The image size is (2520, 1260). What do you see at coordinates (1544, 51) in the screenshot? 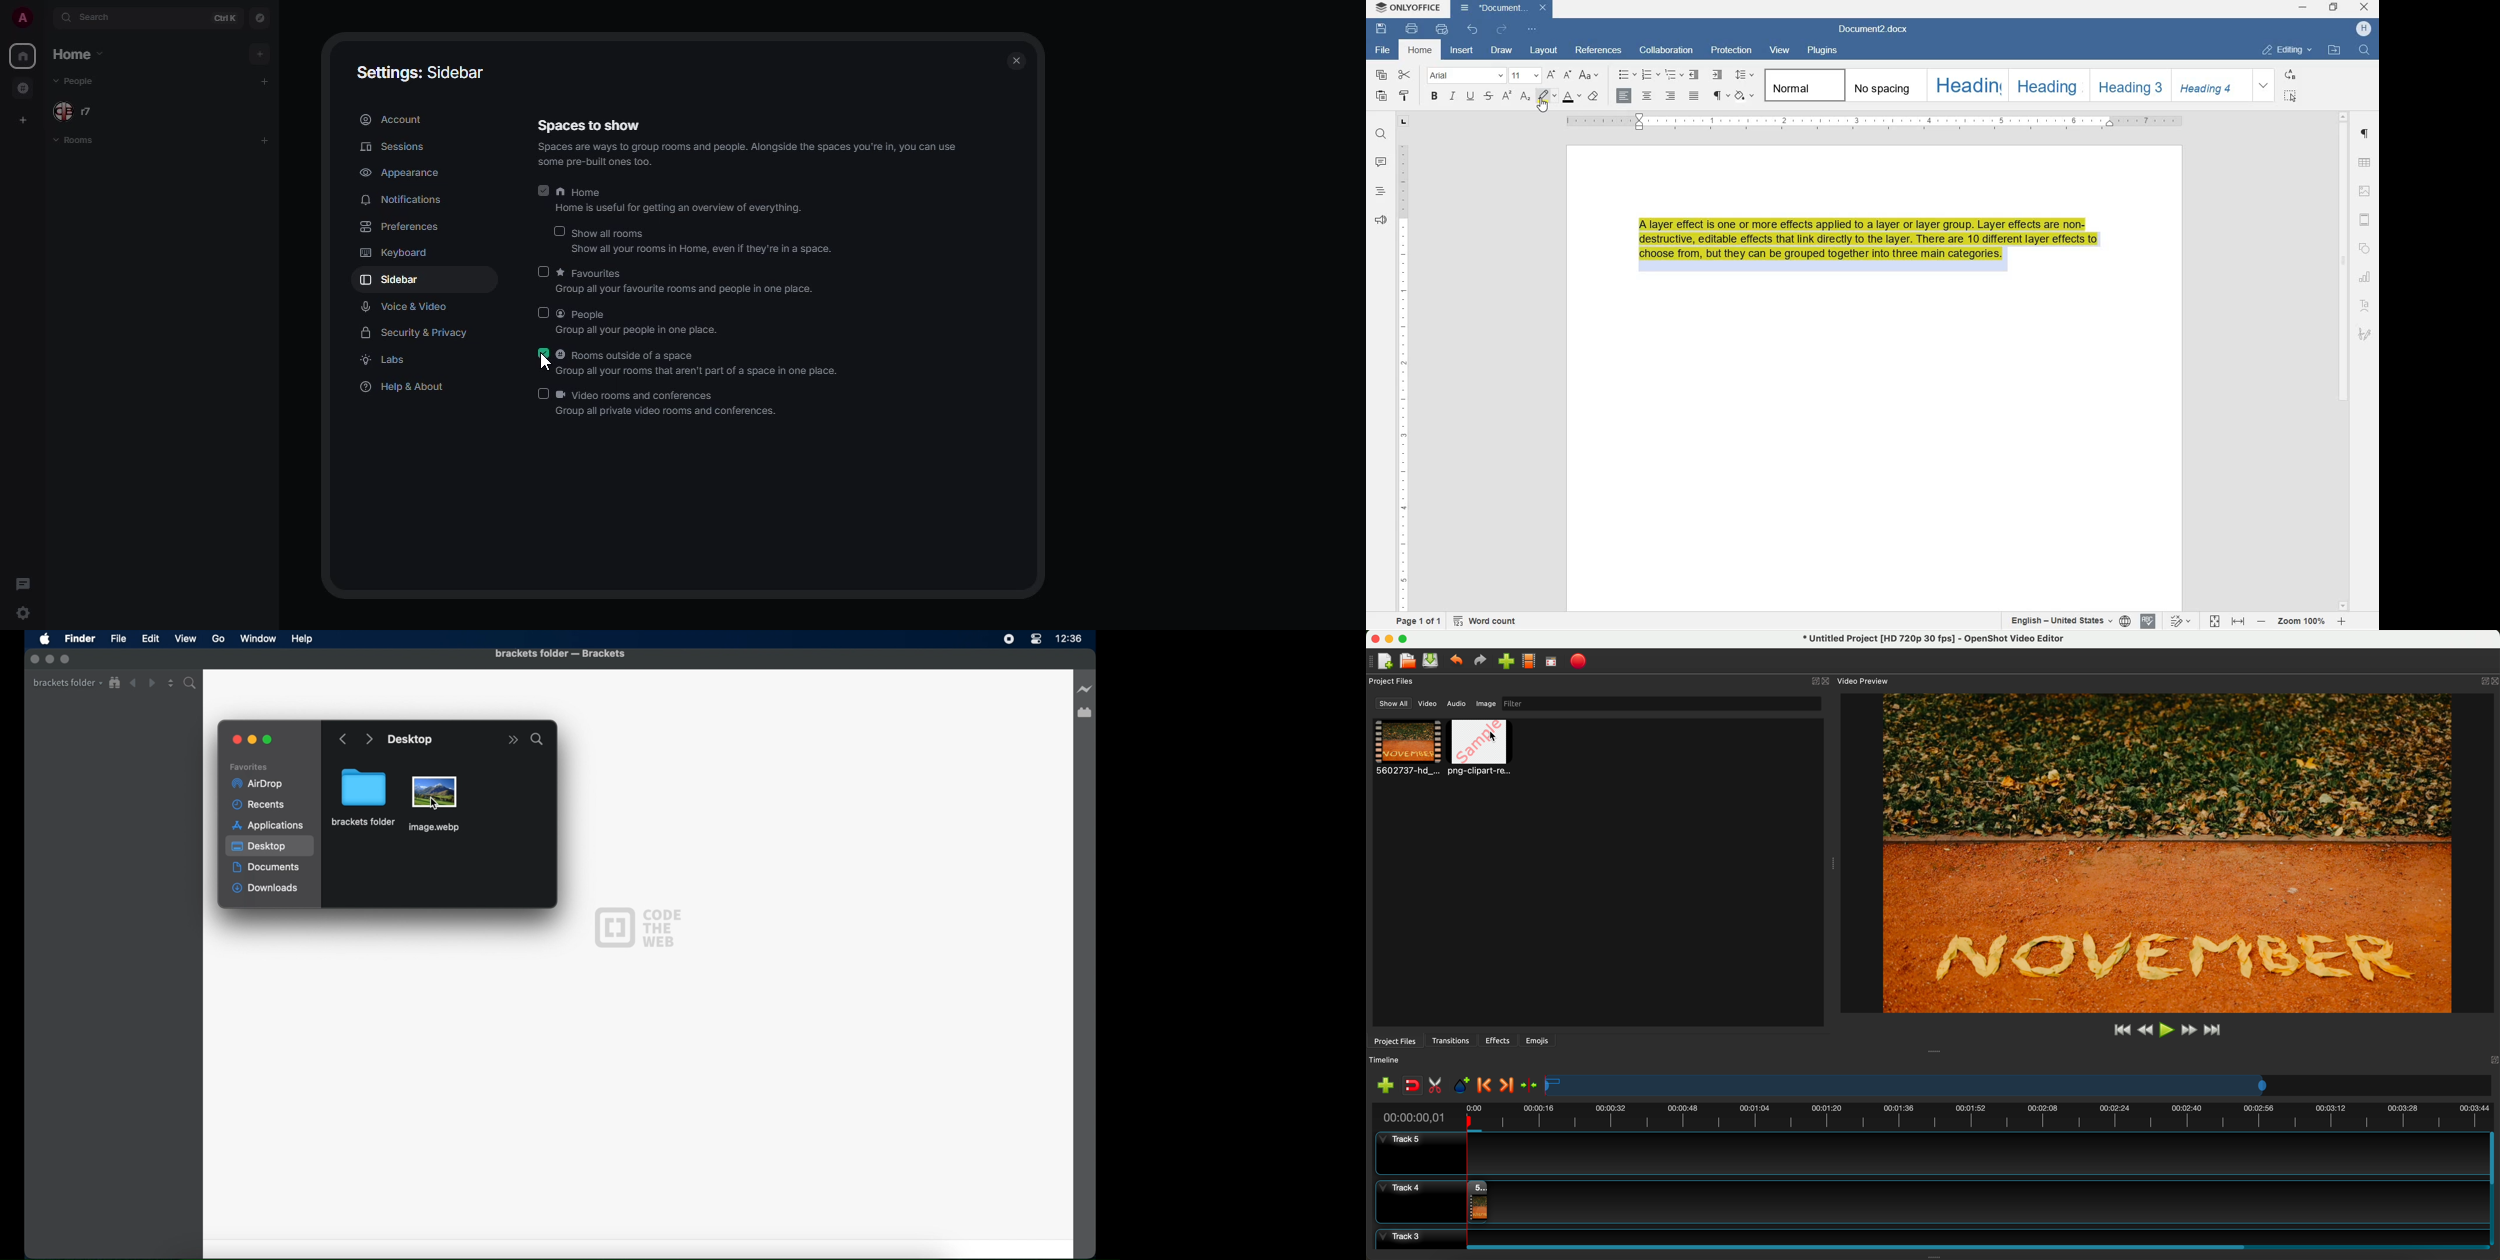
I see `LAYOUT` at bounding box center [1544, 51].